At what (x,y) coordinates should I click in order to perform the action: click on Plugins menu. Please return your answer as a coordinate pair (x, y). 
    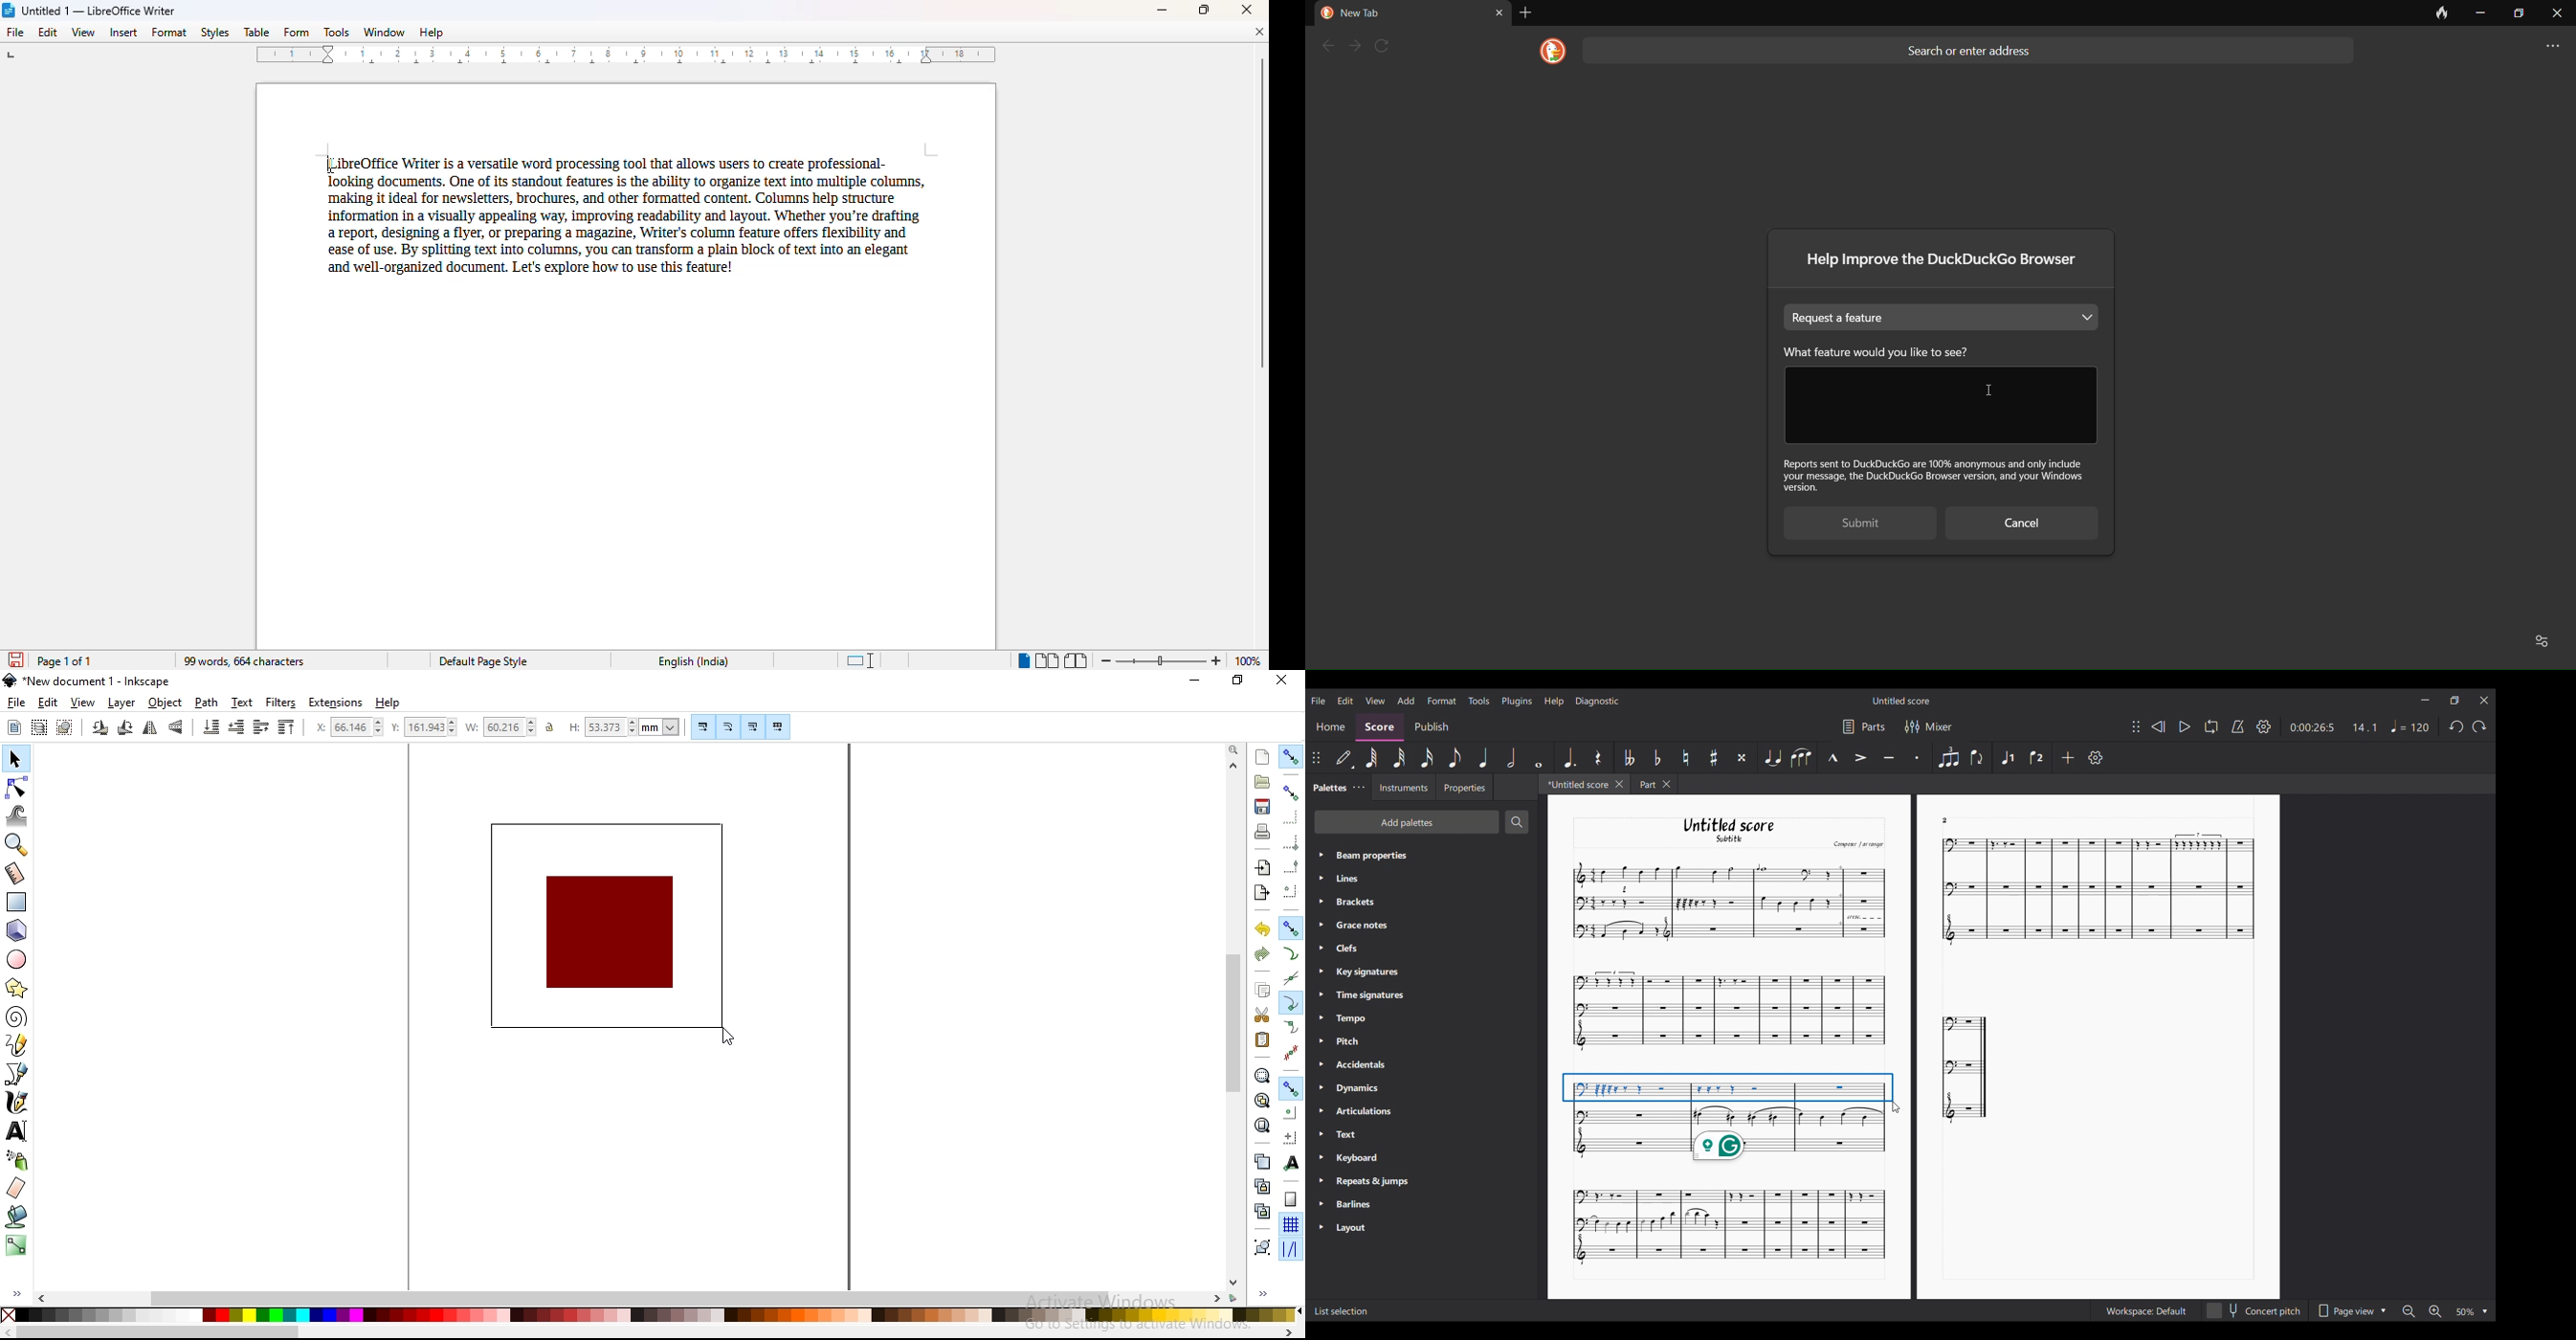
    Looking at the image, I should click on (1517, 702).